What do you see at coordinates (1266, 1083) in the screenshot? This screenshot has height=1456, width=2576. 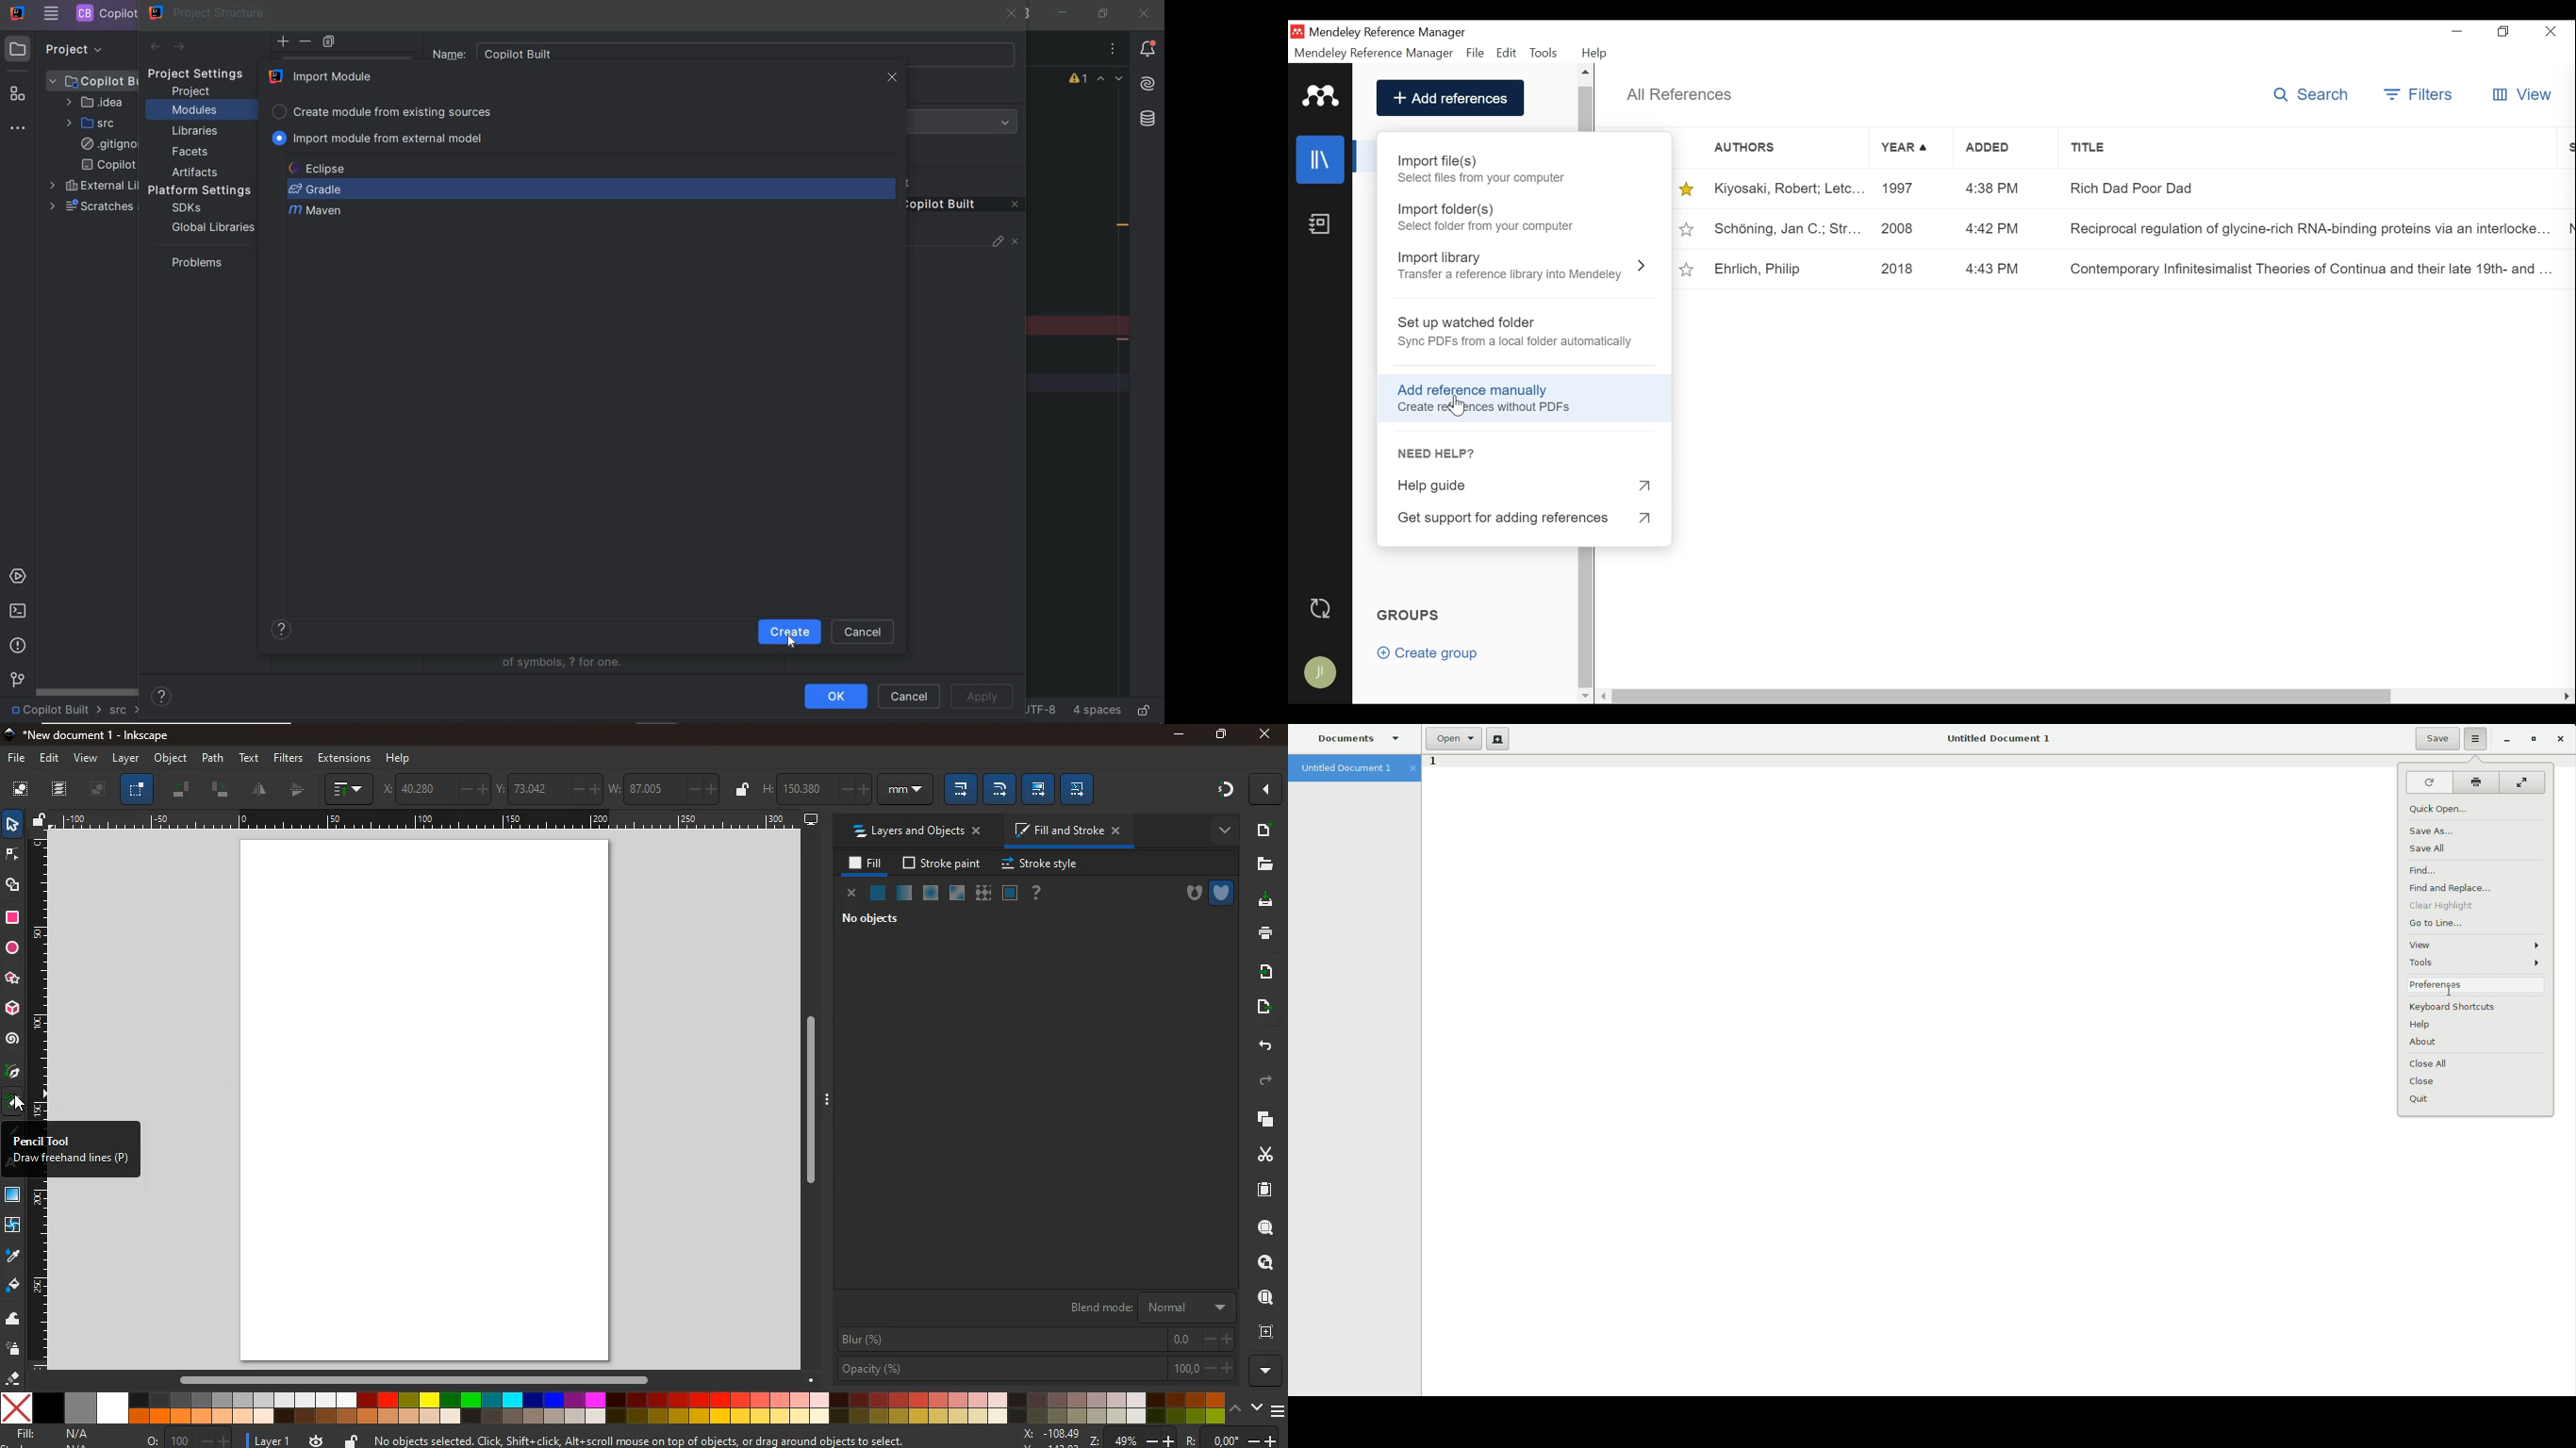 I see `forward` at bounding box center [1266, 1083].